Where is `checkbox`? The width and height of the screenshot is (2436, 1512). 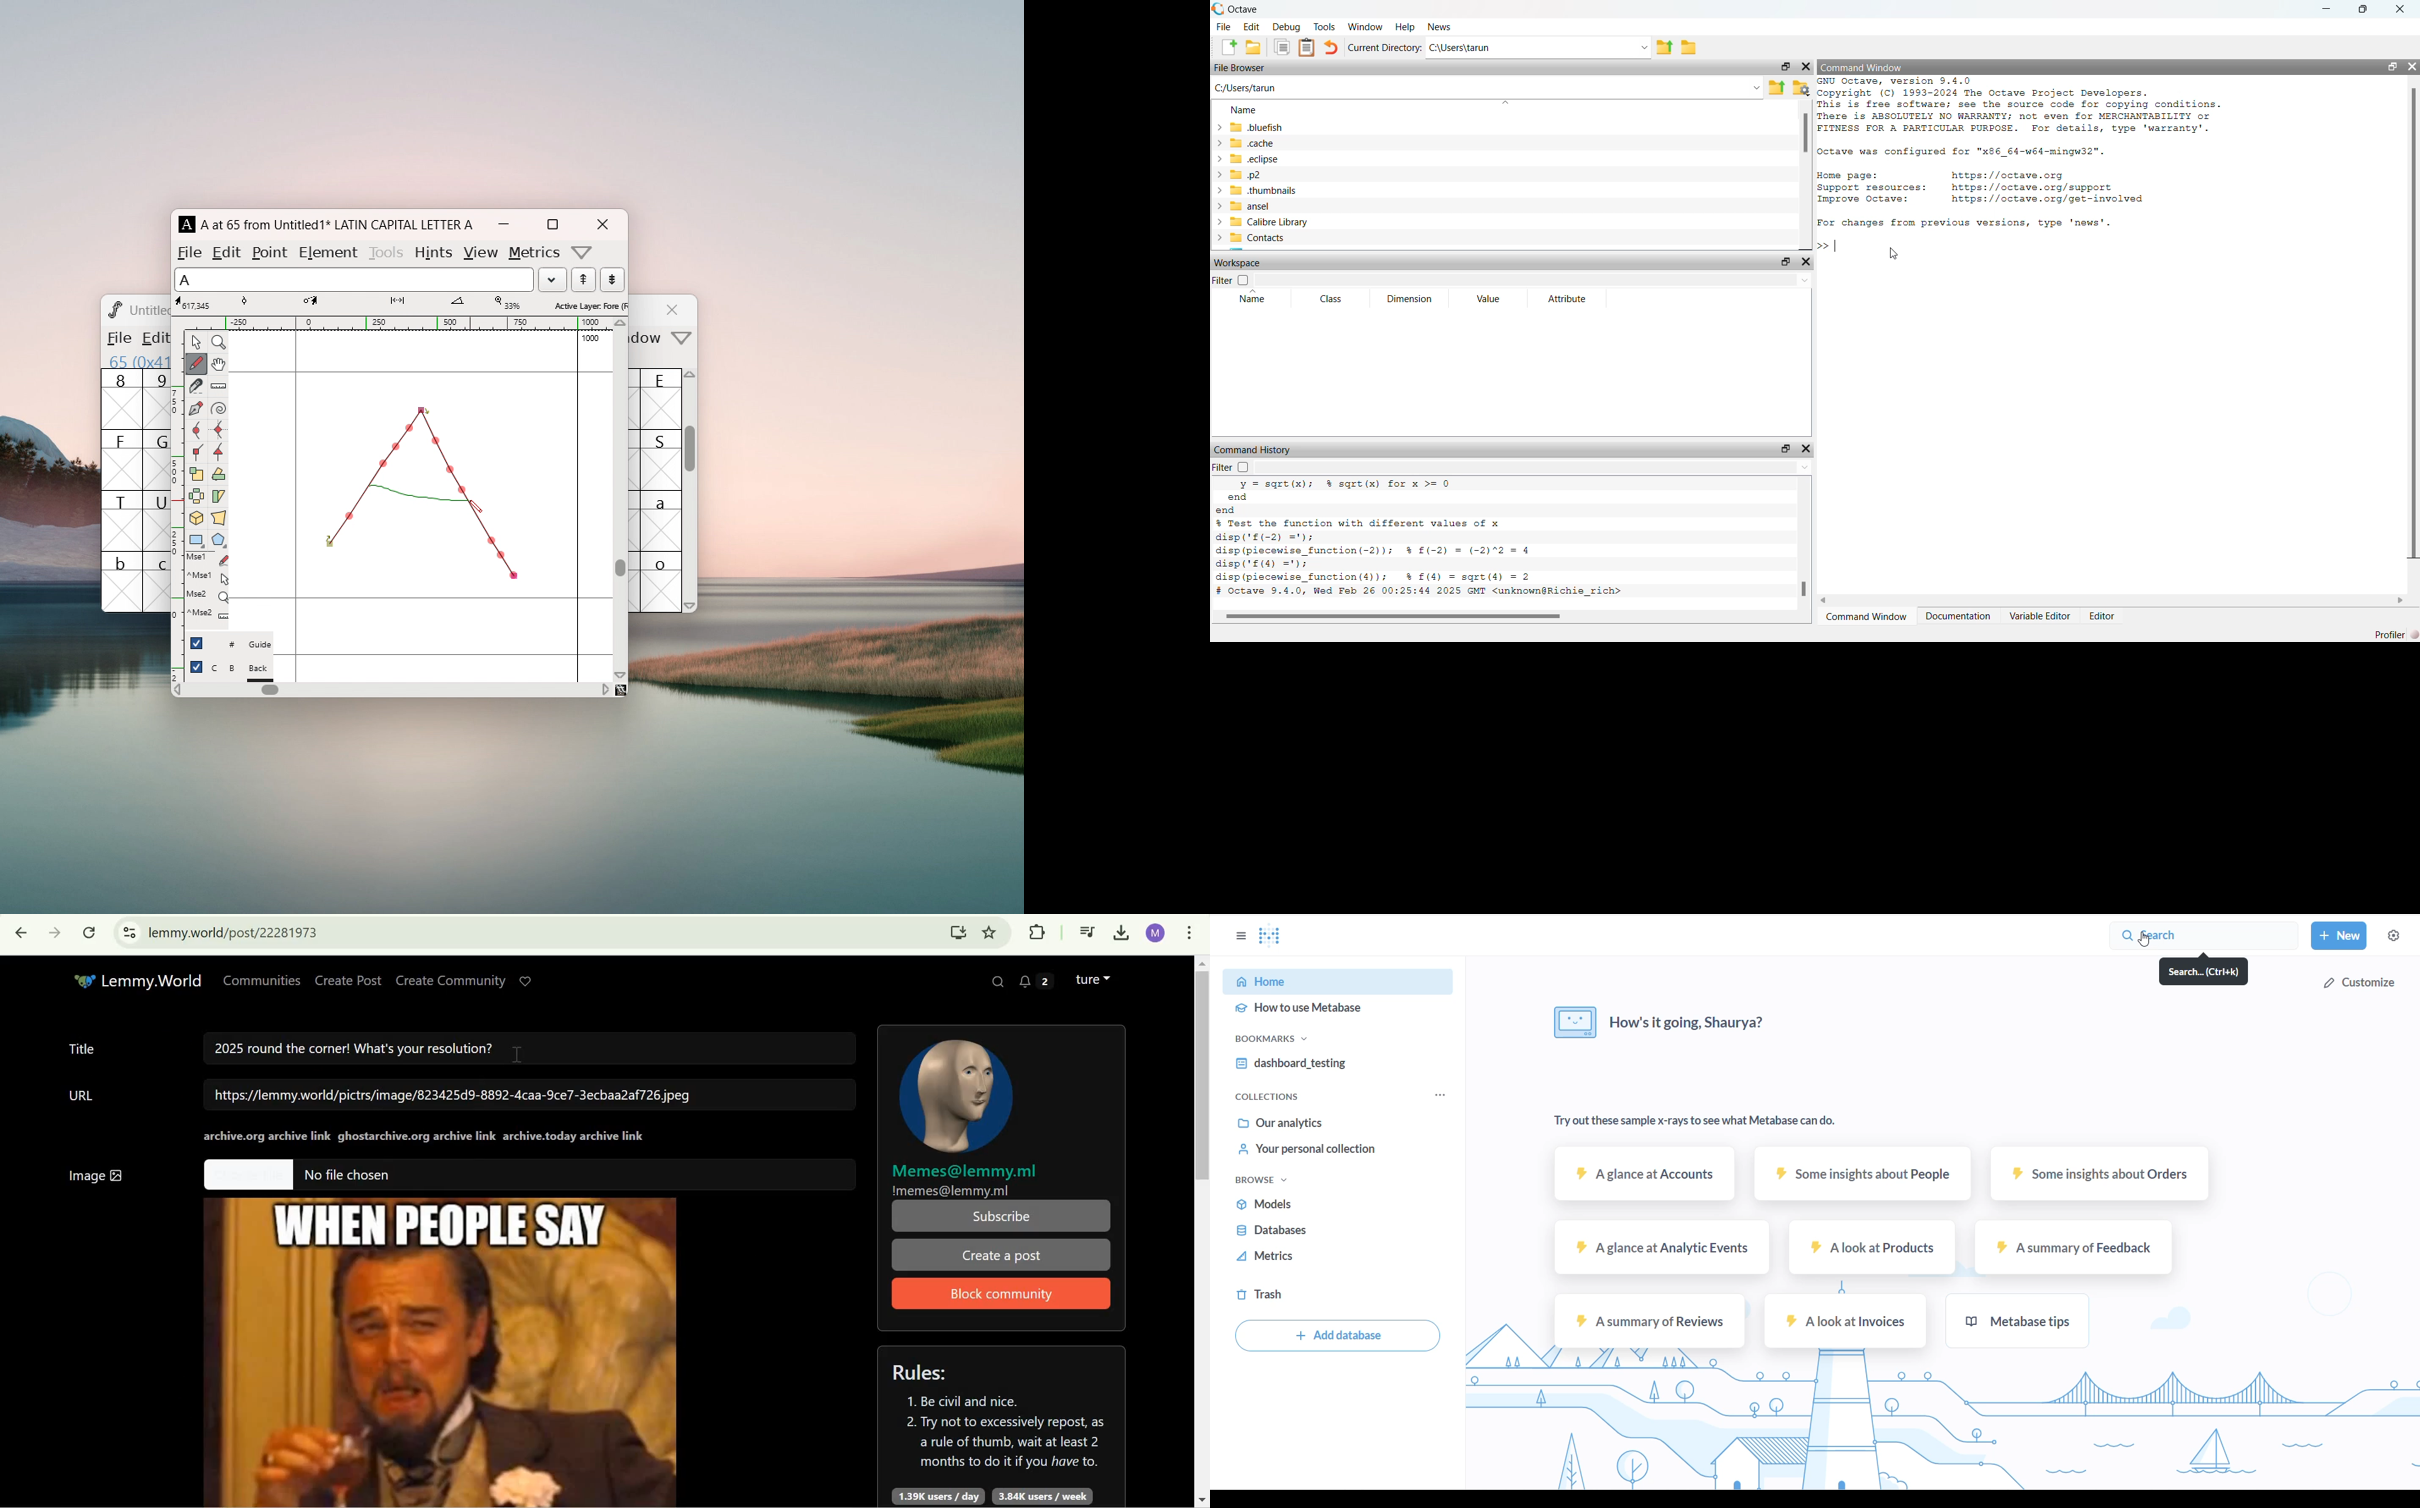 checkbox is located at coordinates (196, 667).